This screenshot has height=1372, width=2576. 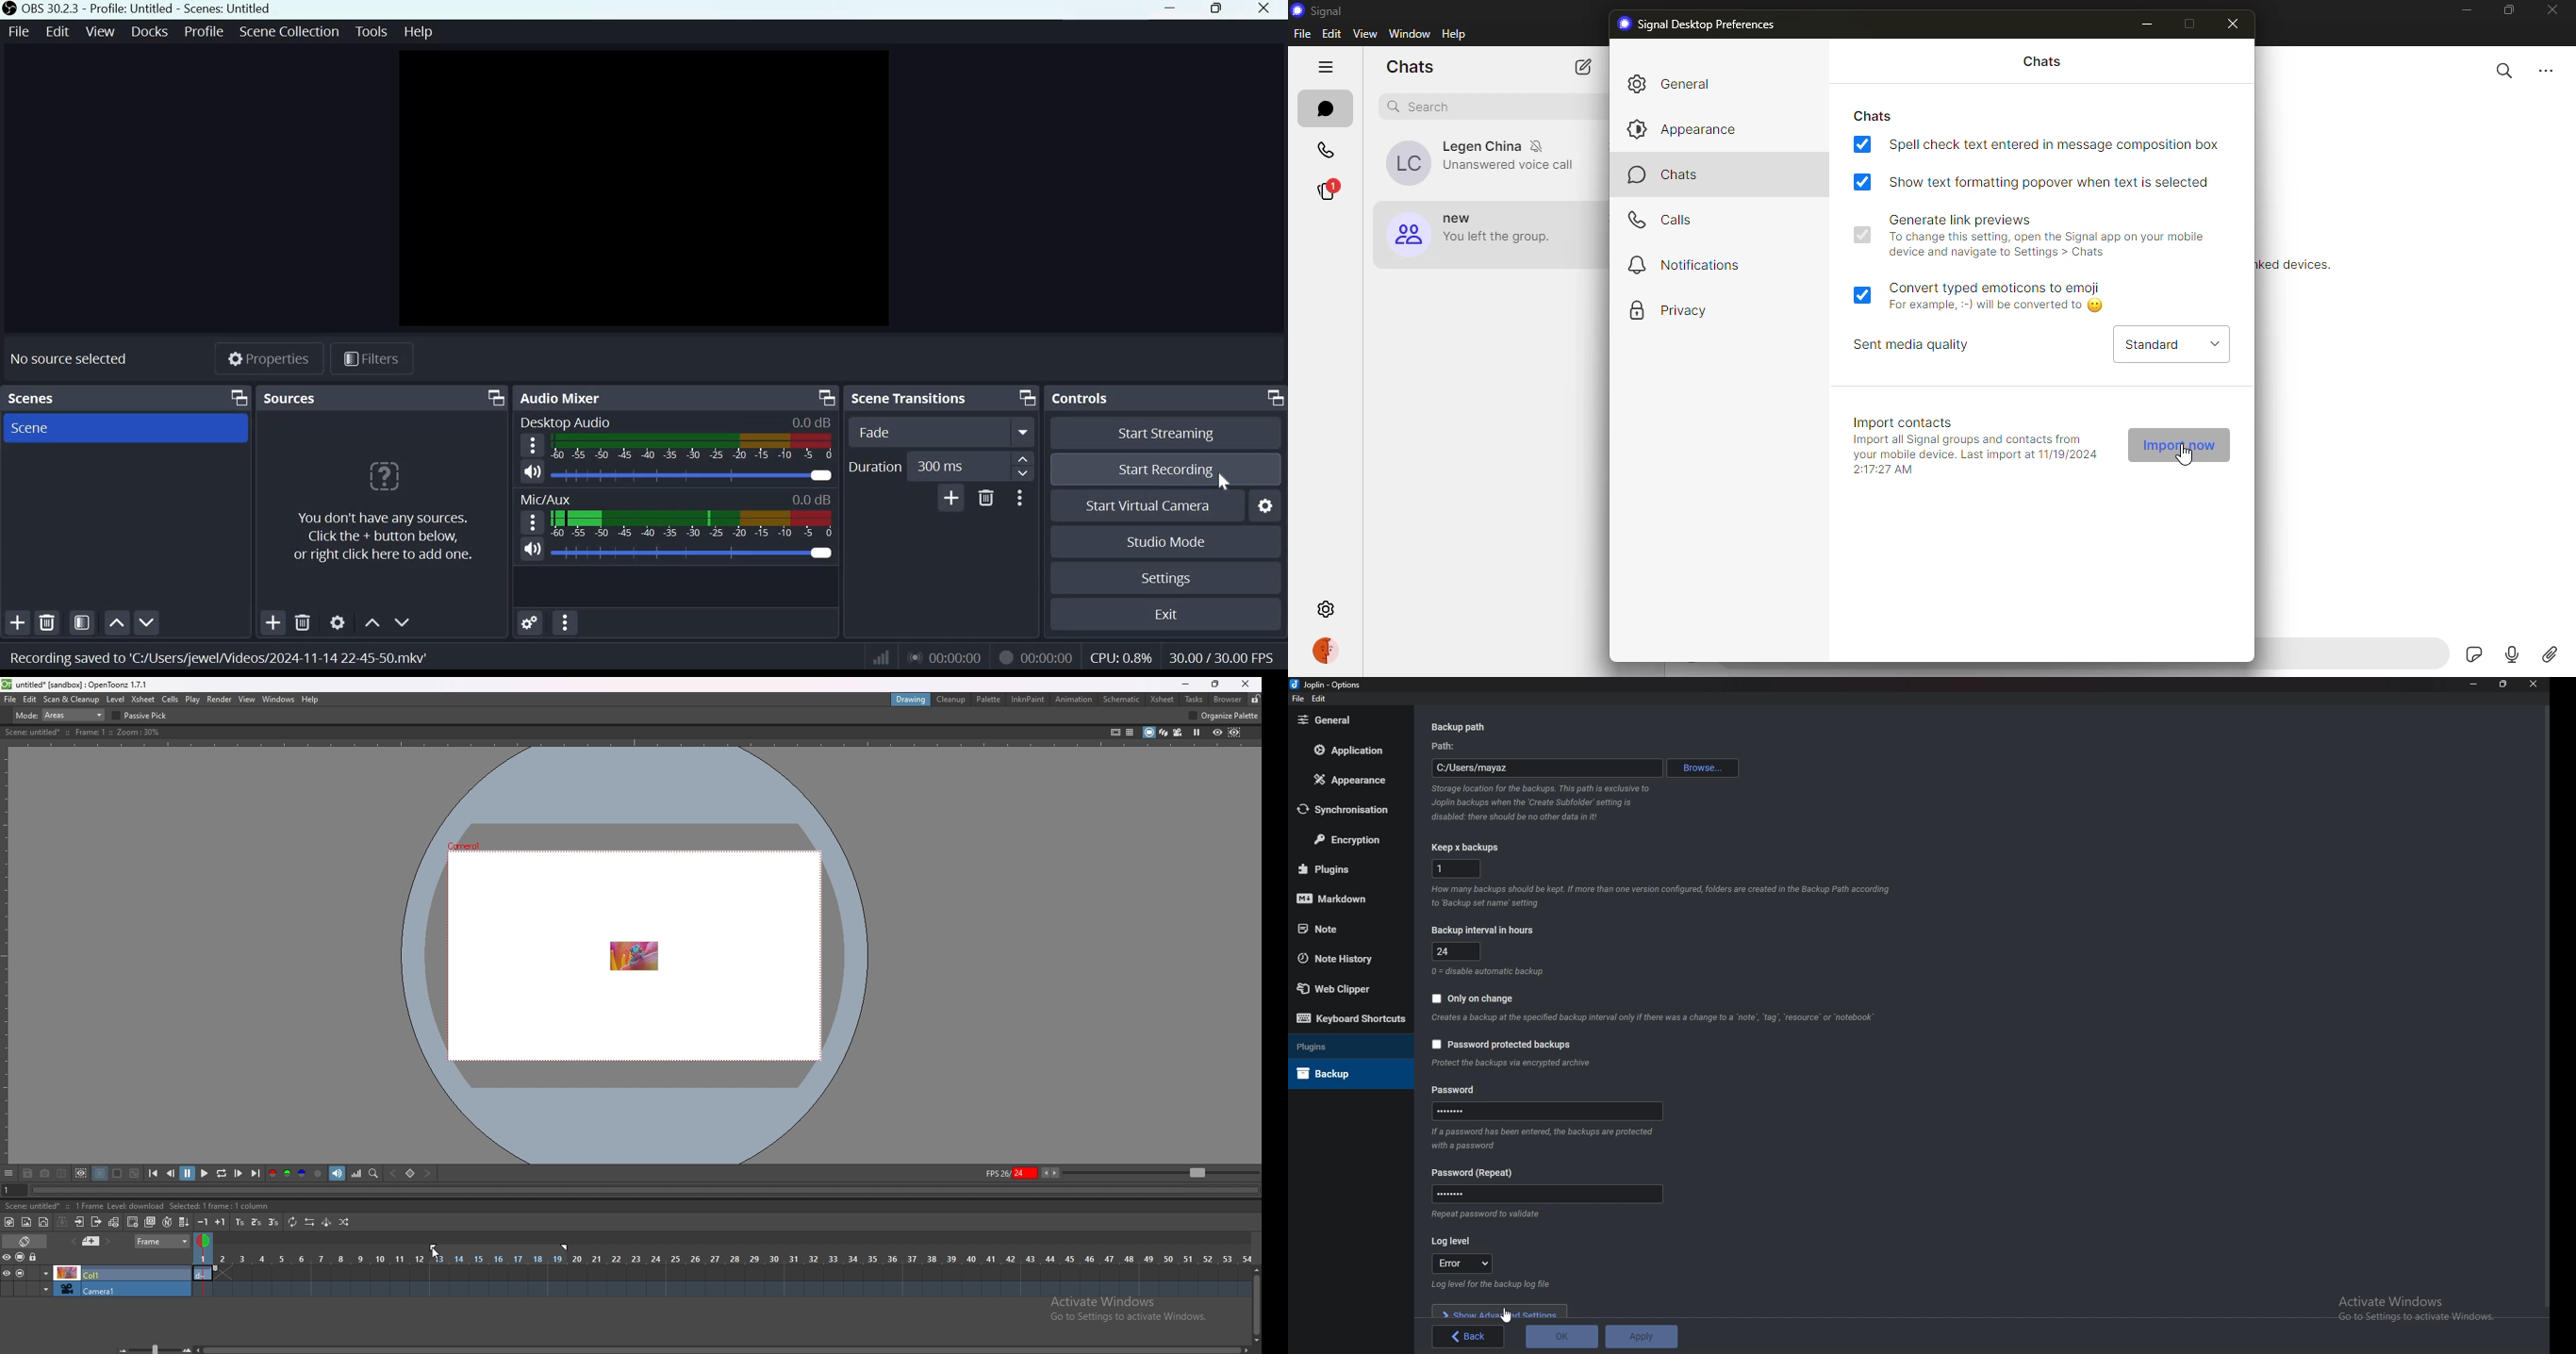 I want to click on profile, so click(x=1328, y=649).